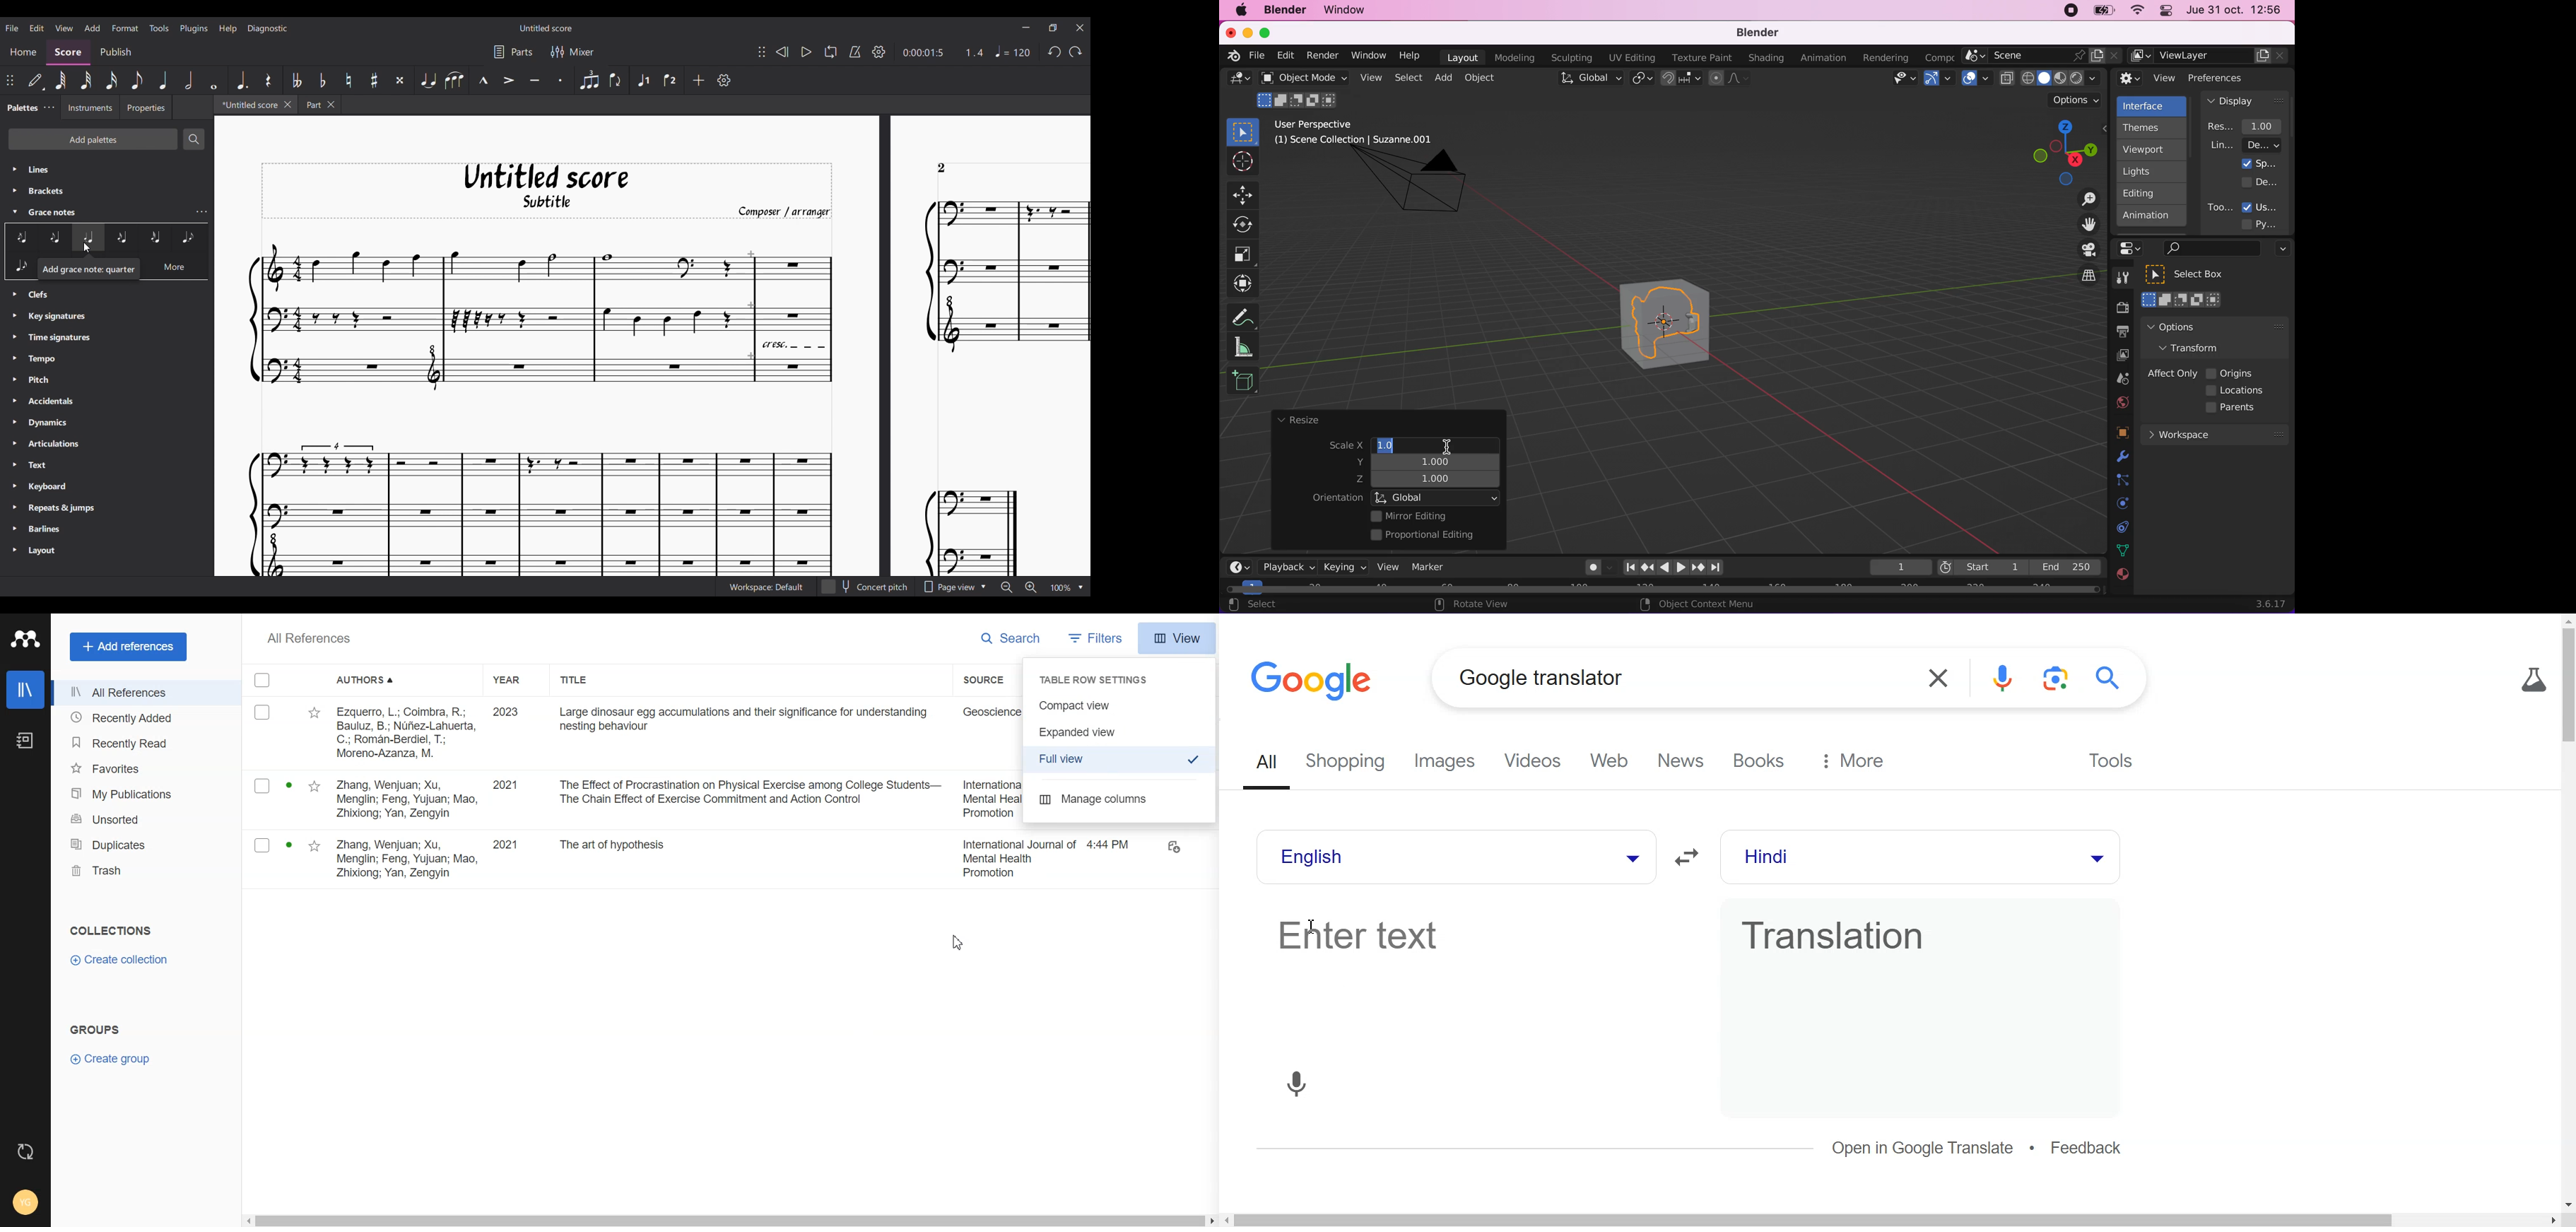 This screenshot has width=2576, height=1232. I want to click on Favorites, so click(134, 768).